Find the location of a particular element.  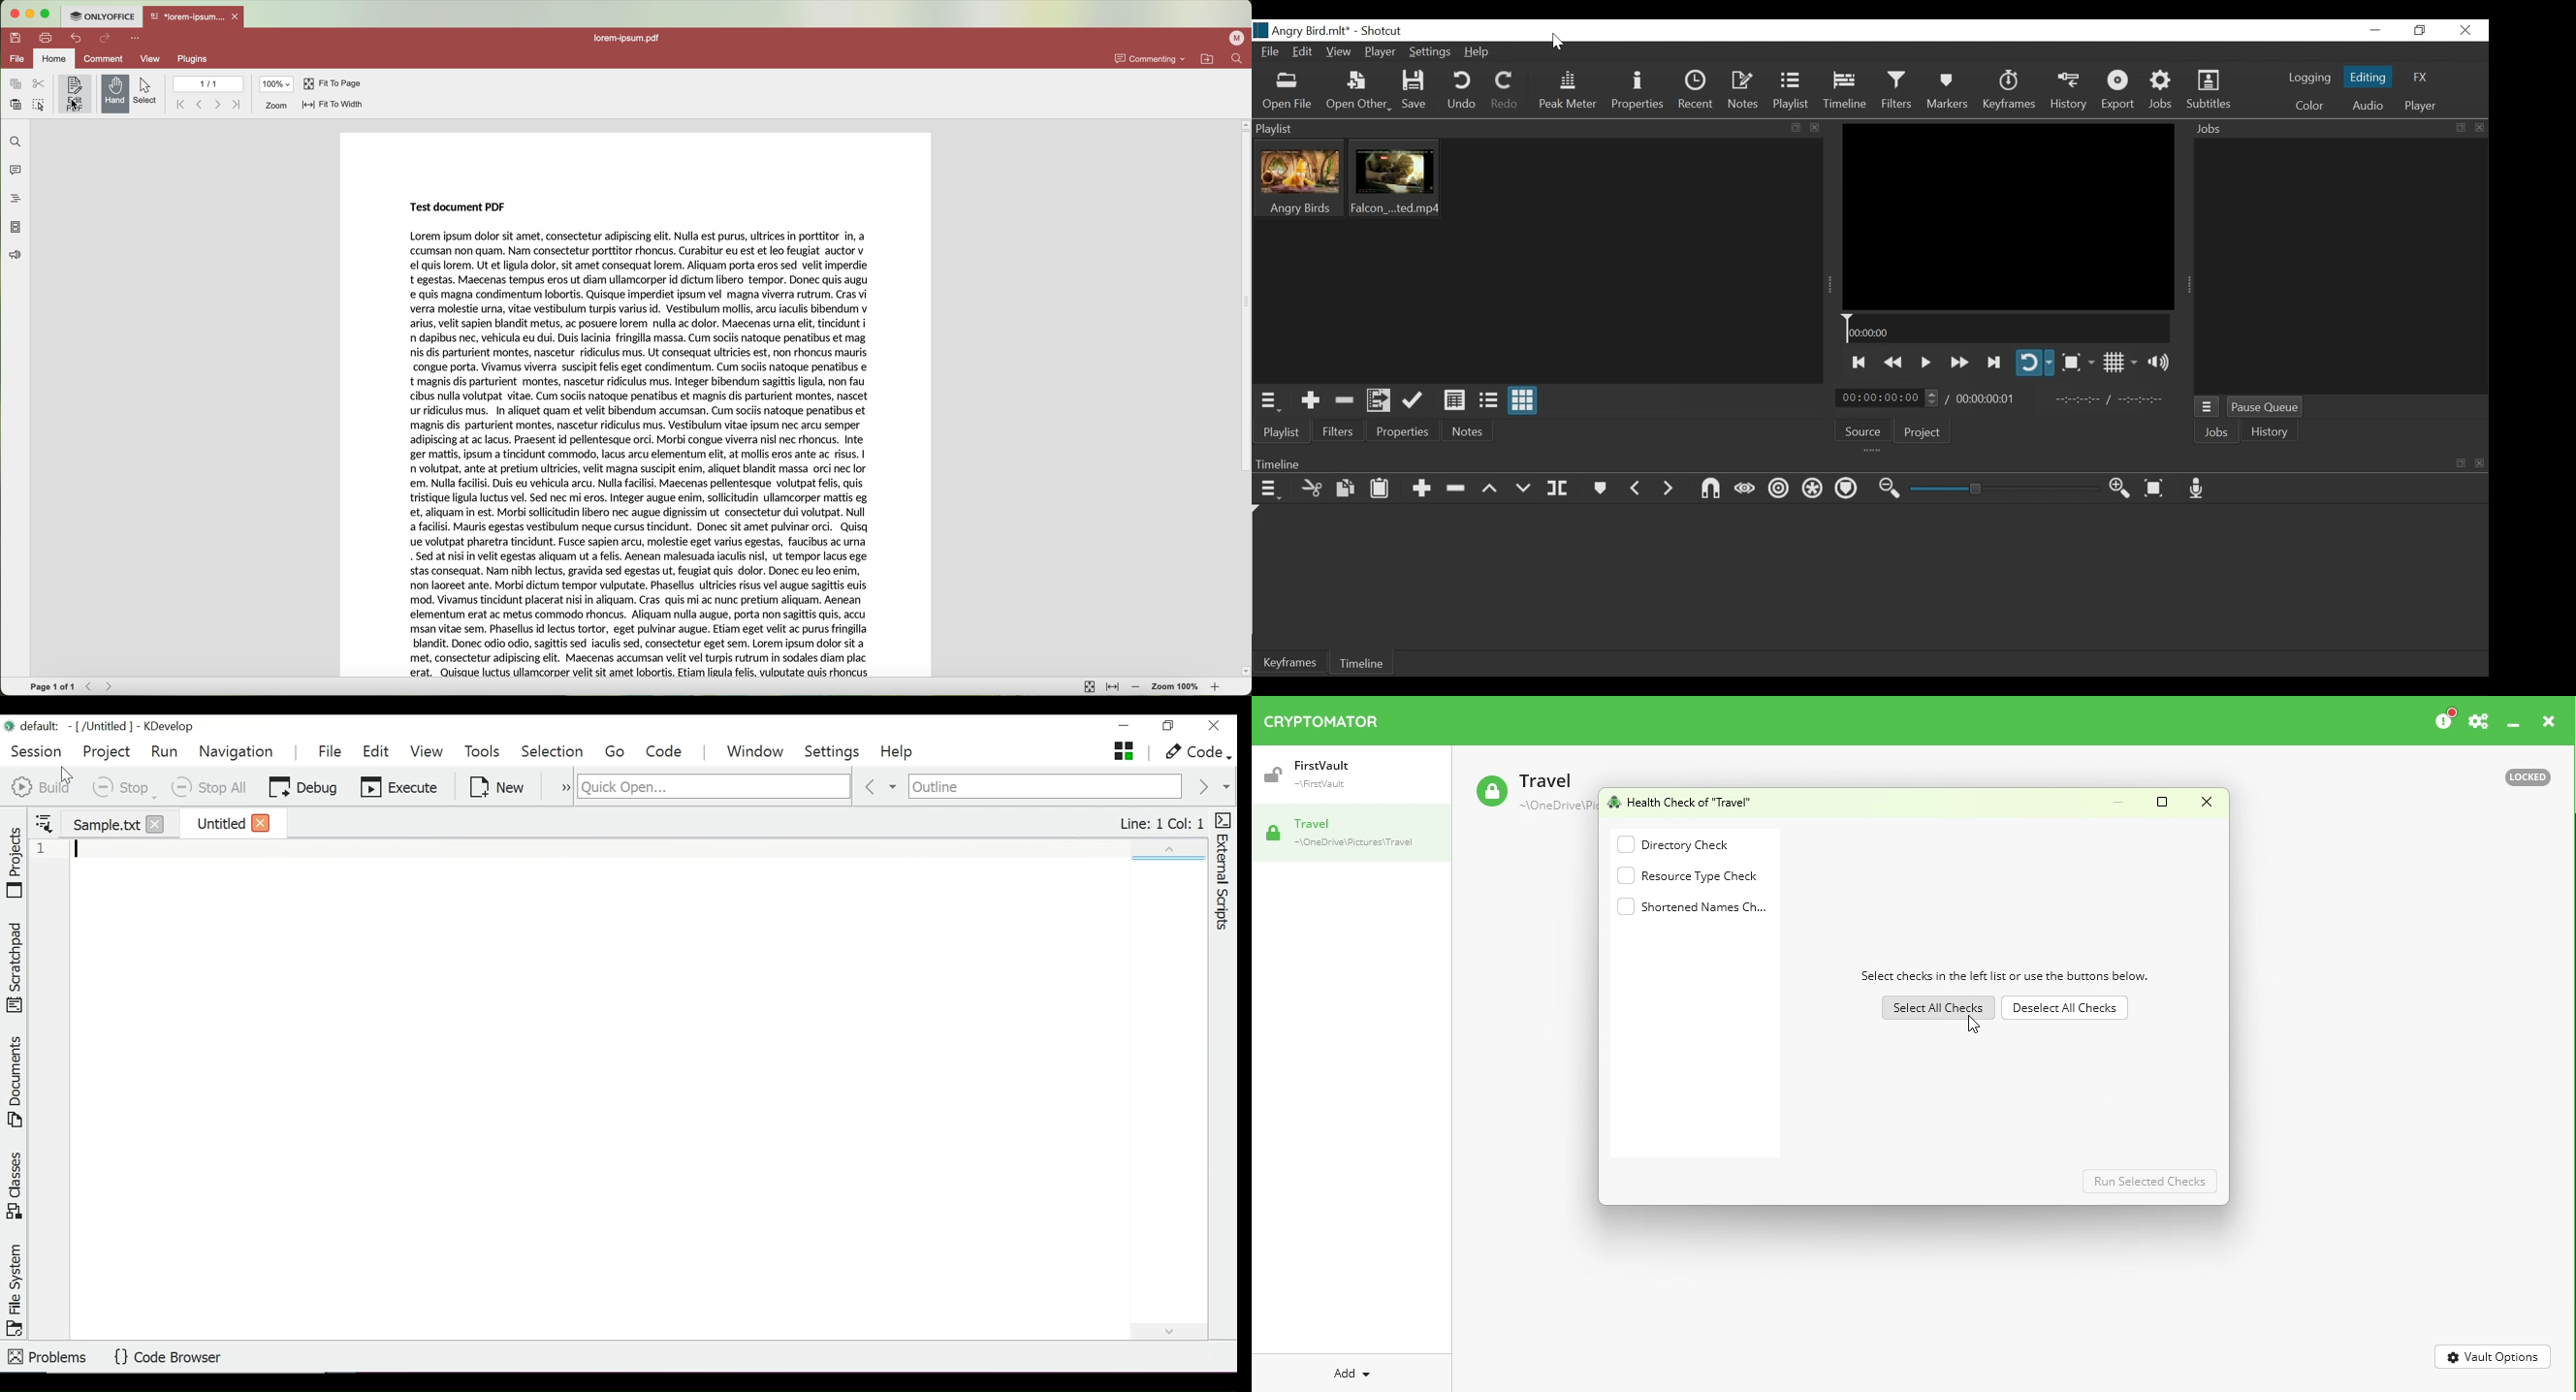

Source is located at coordinates (1862, 429).